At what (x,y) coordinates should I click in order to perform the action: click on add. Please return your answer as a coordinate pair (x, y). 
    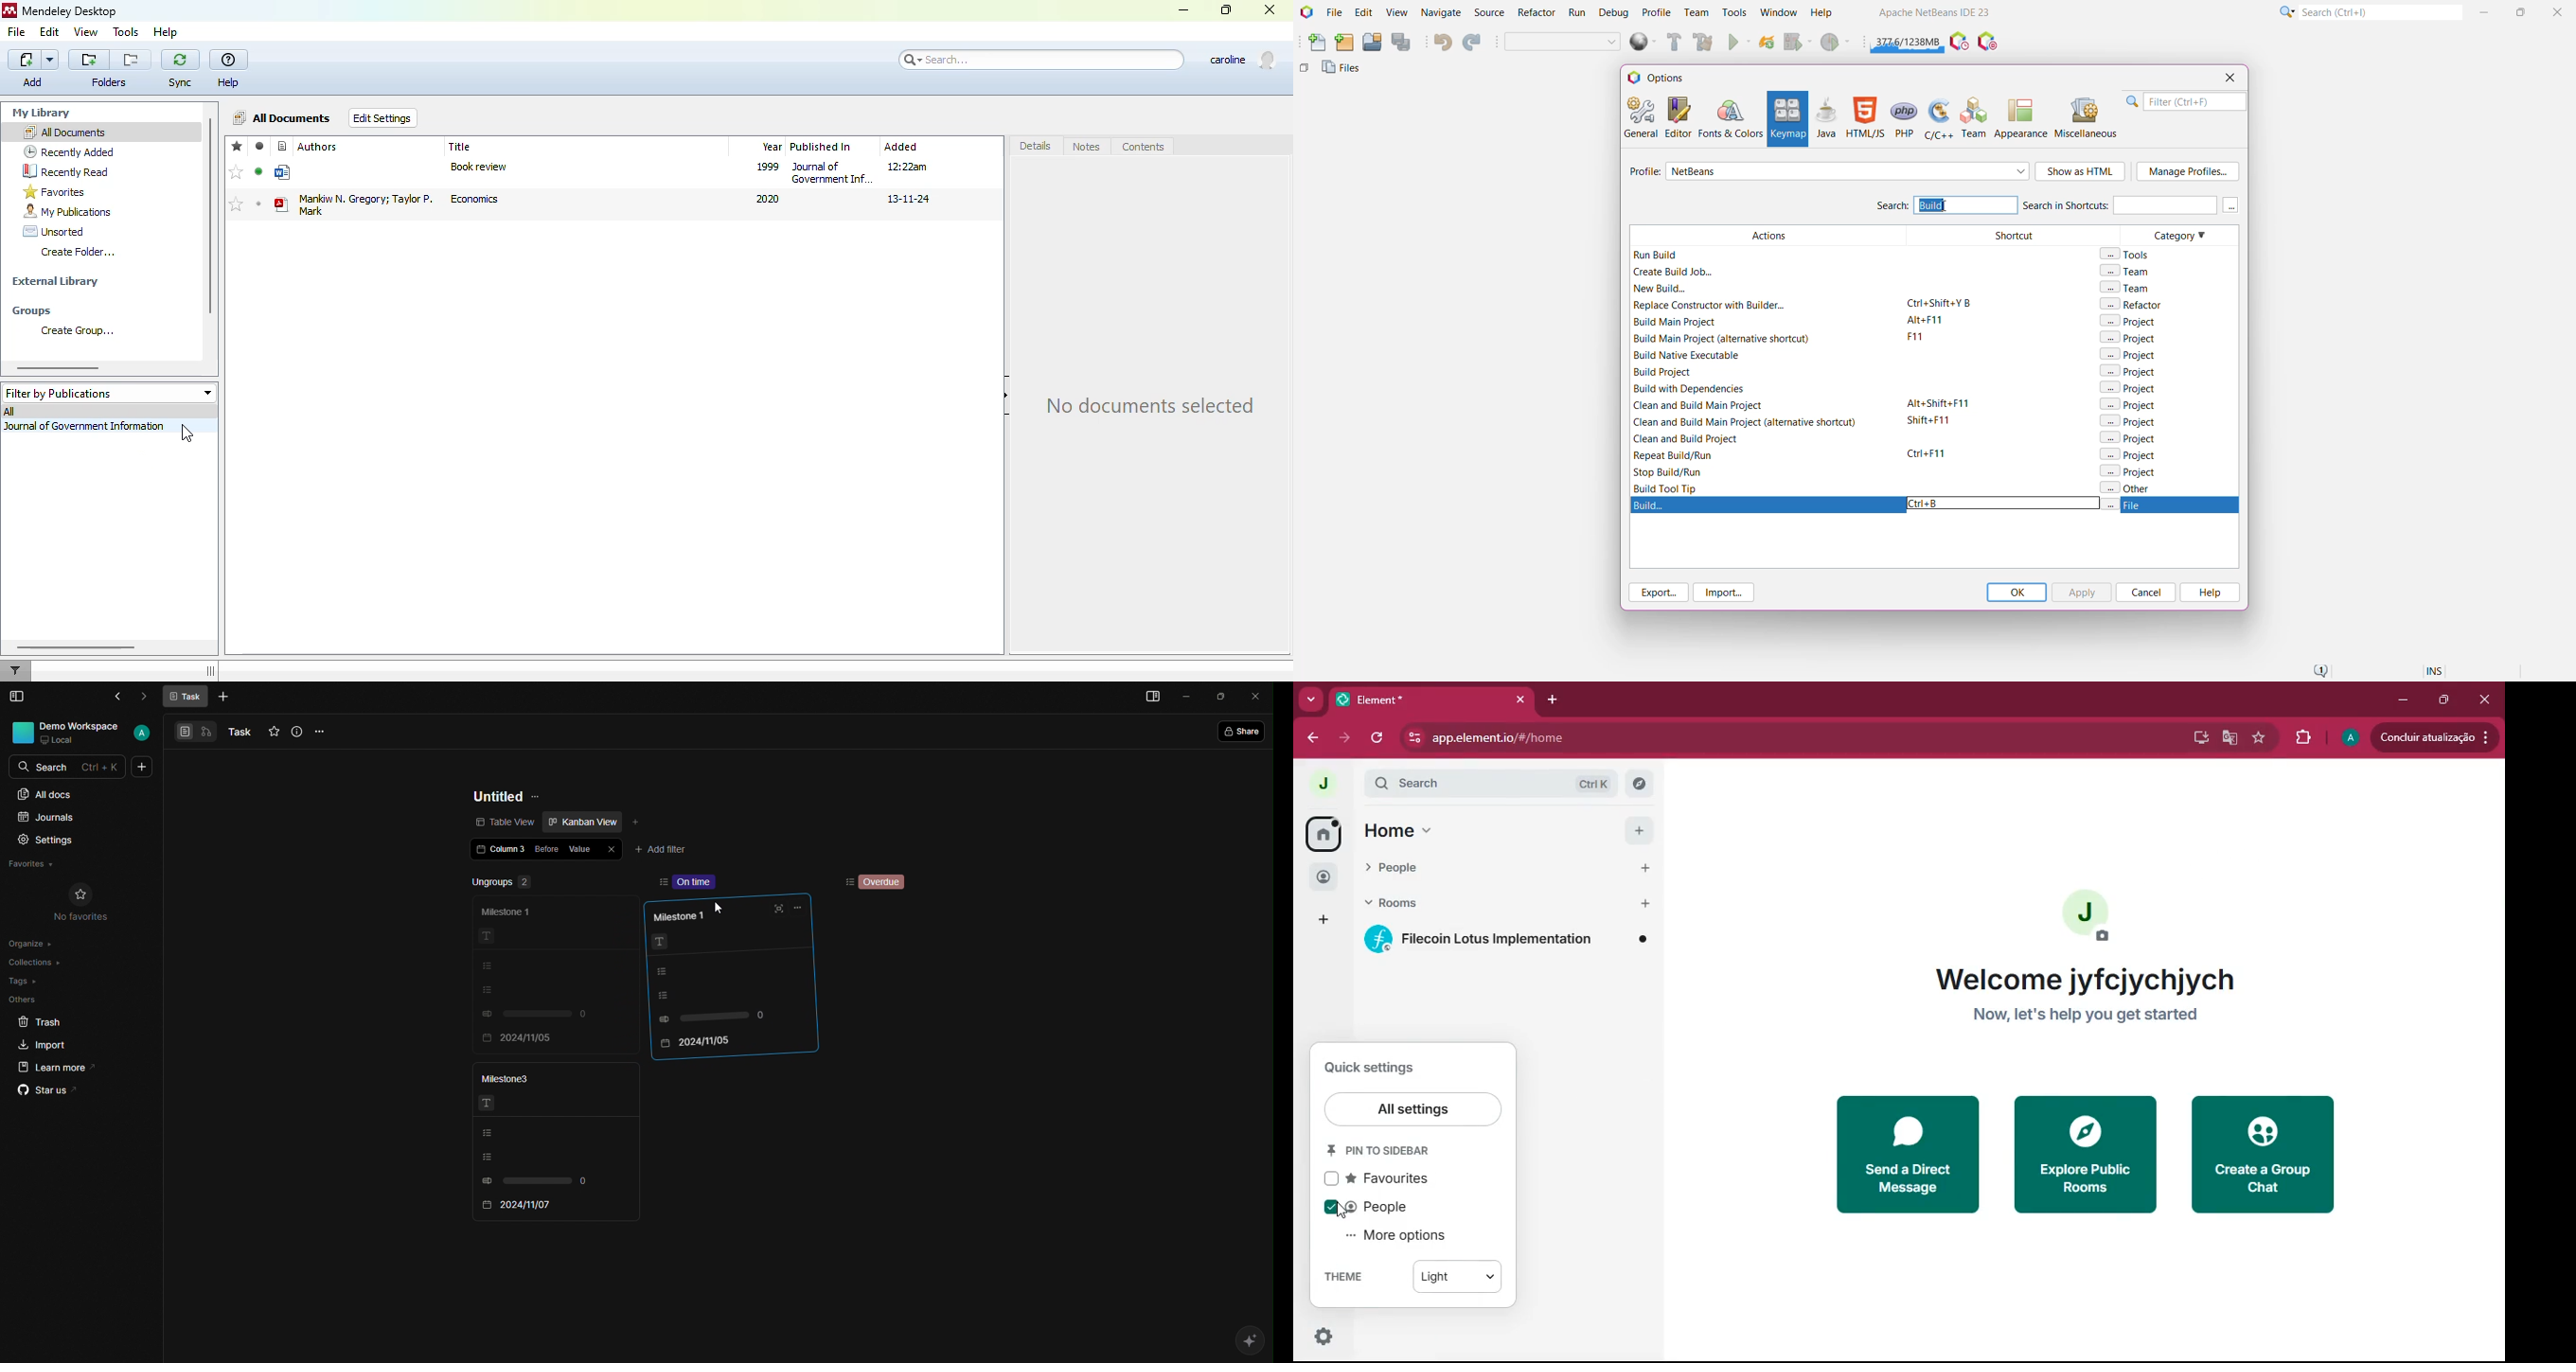
    Looking at the image, I should click on (34, 69).